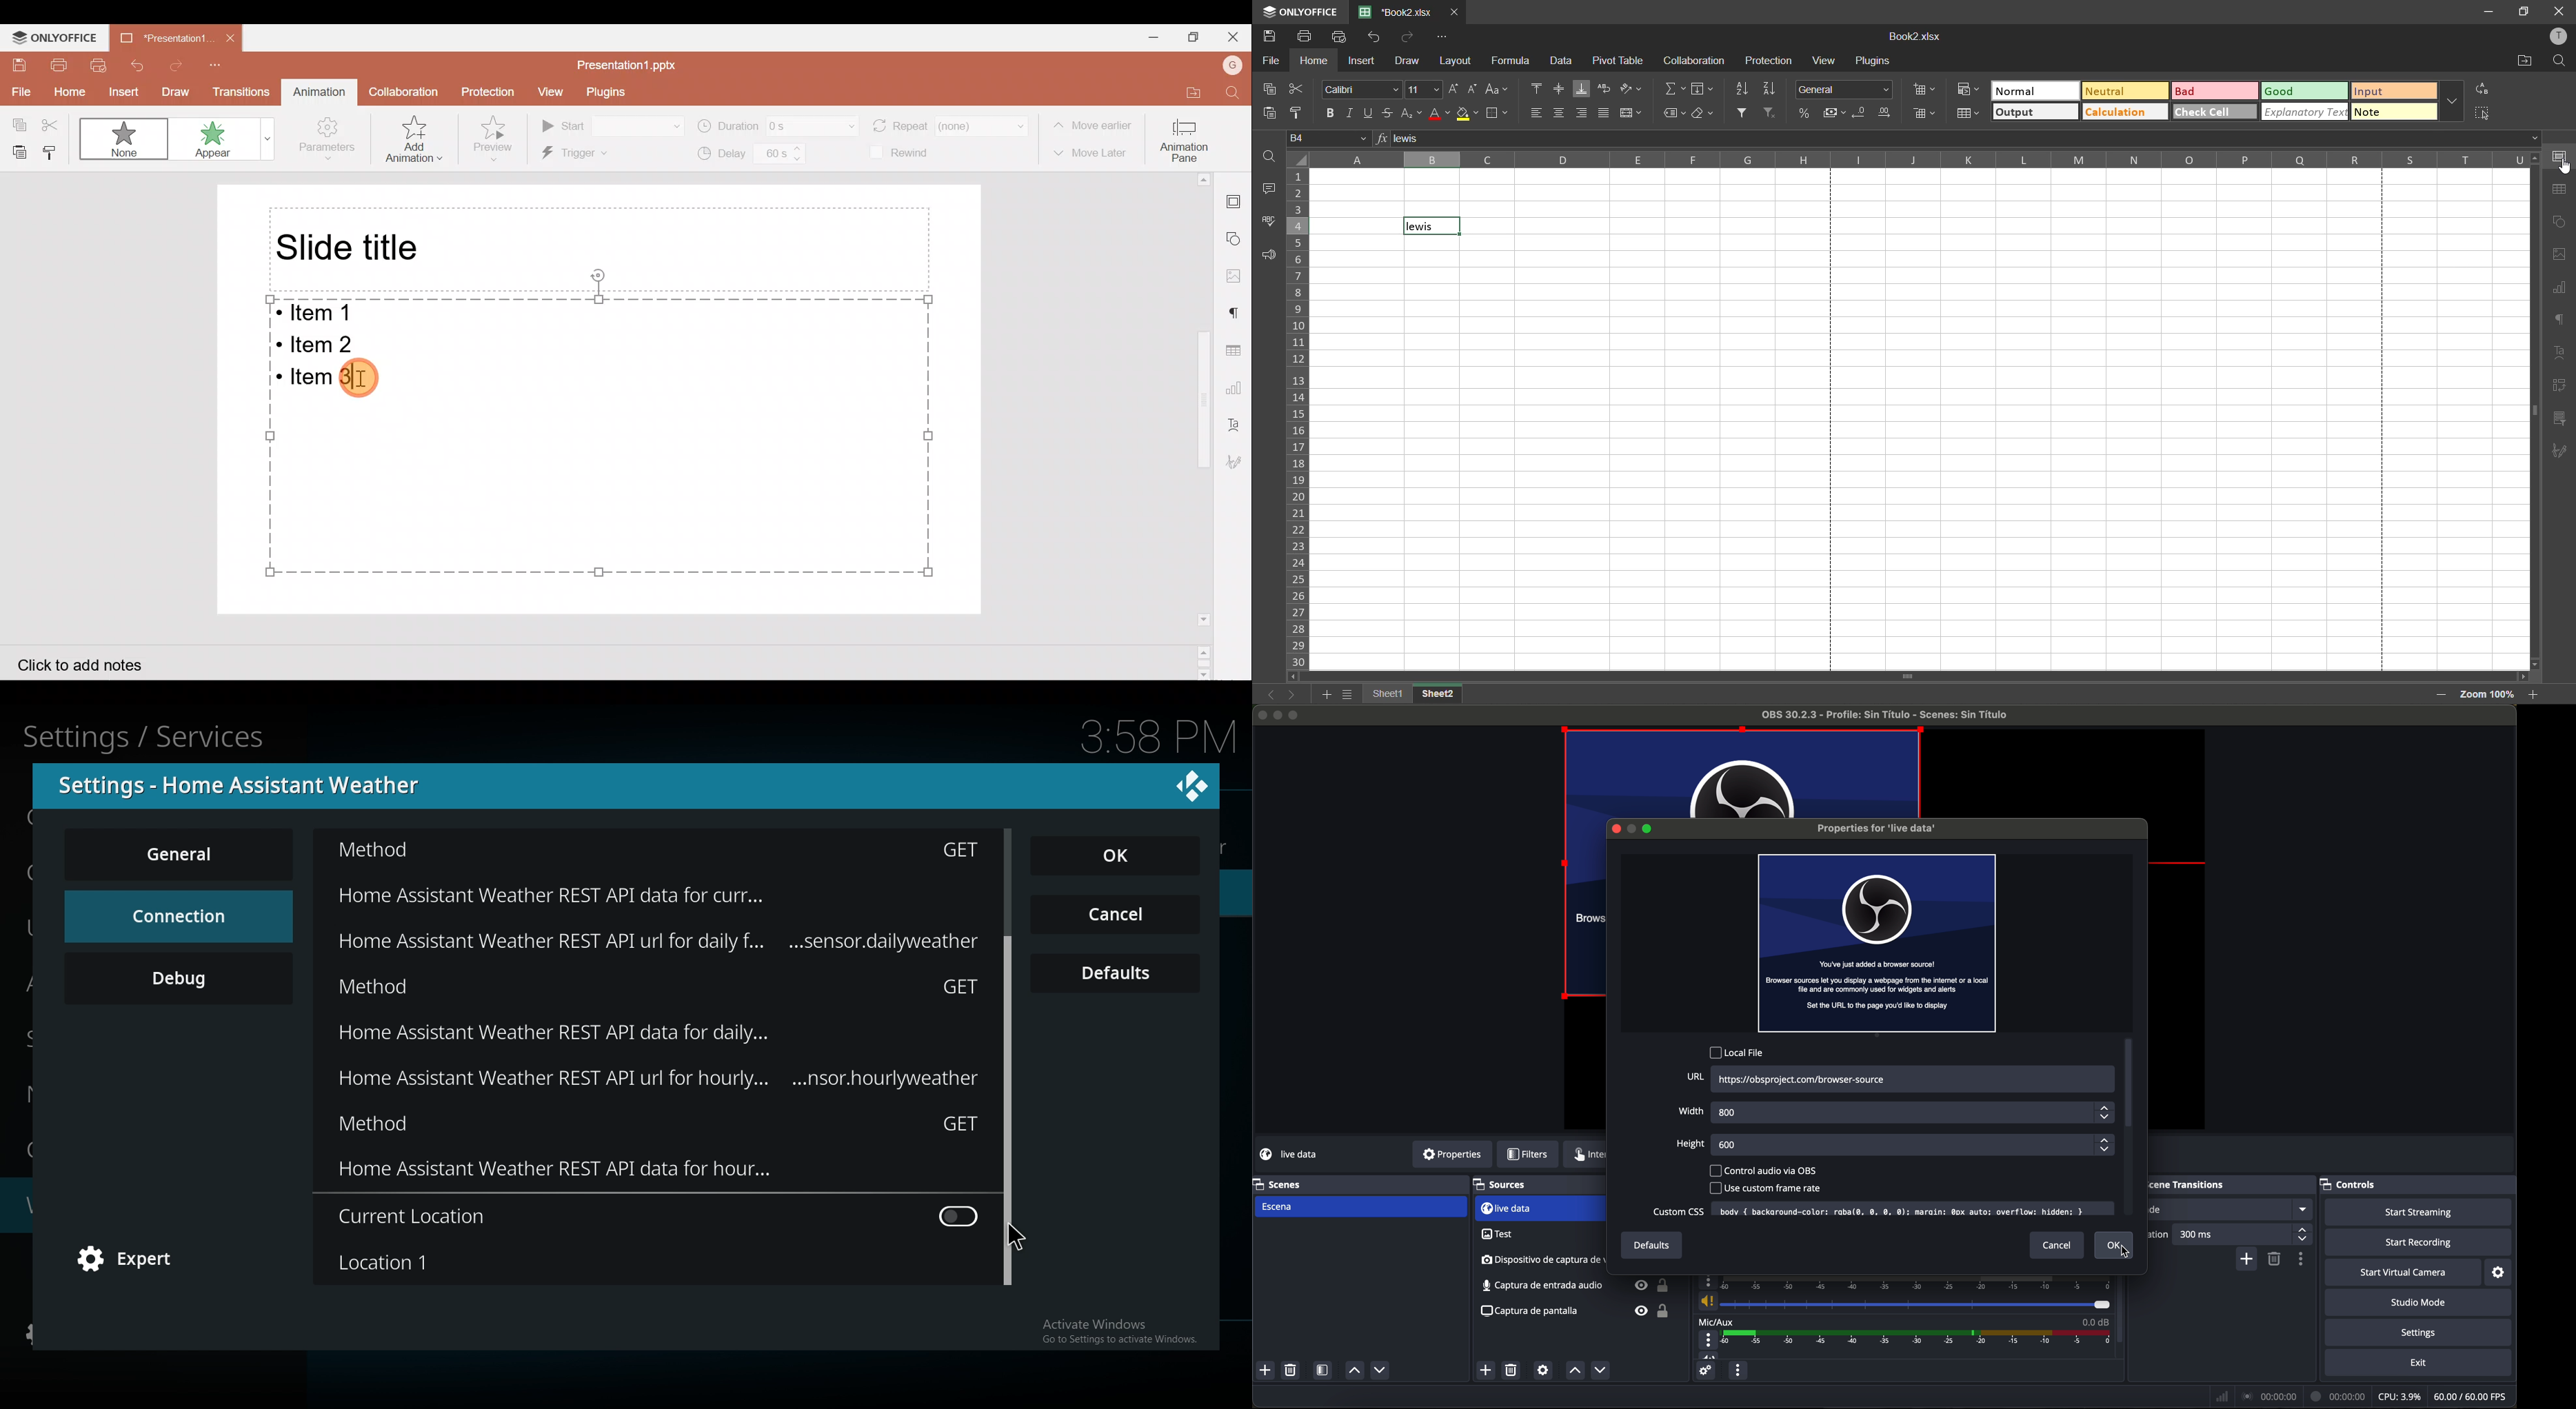  What do you see at coordinates (317, 89) in the screenshot?
I see `Animation` at bounding box center [317, 89].